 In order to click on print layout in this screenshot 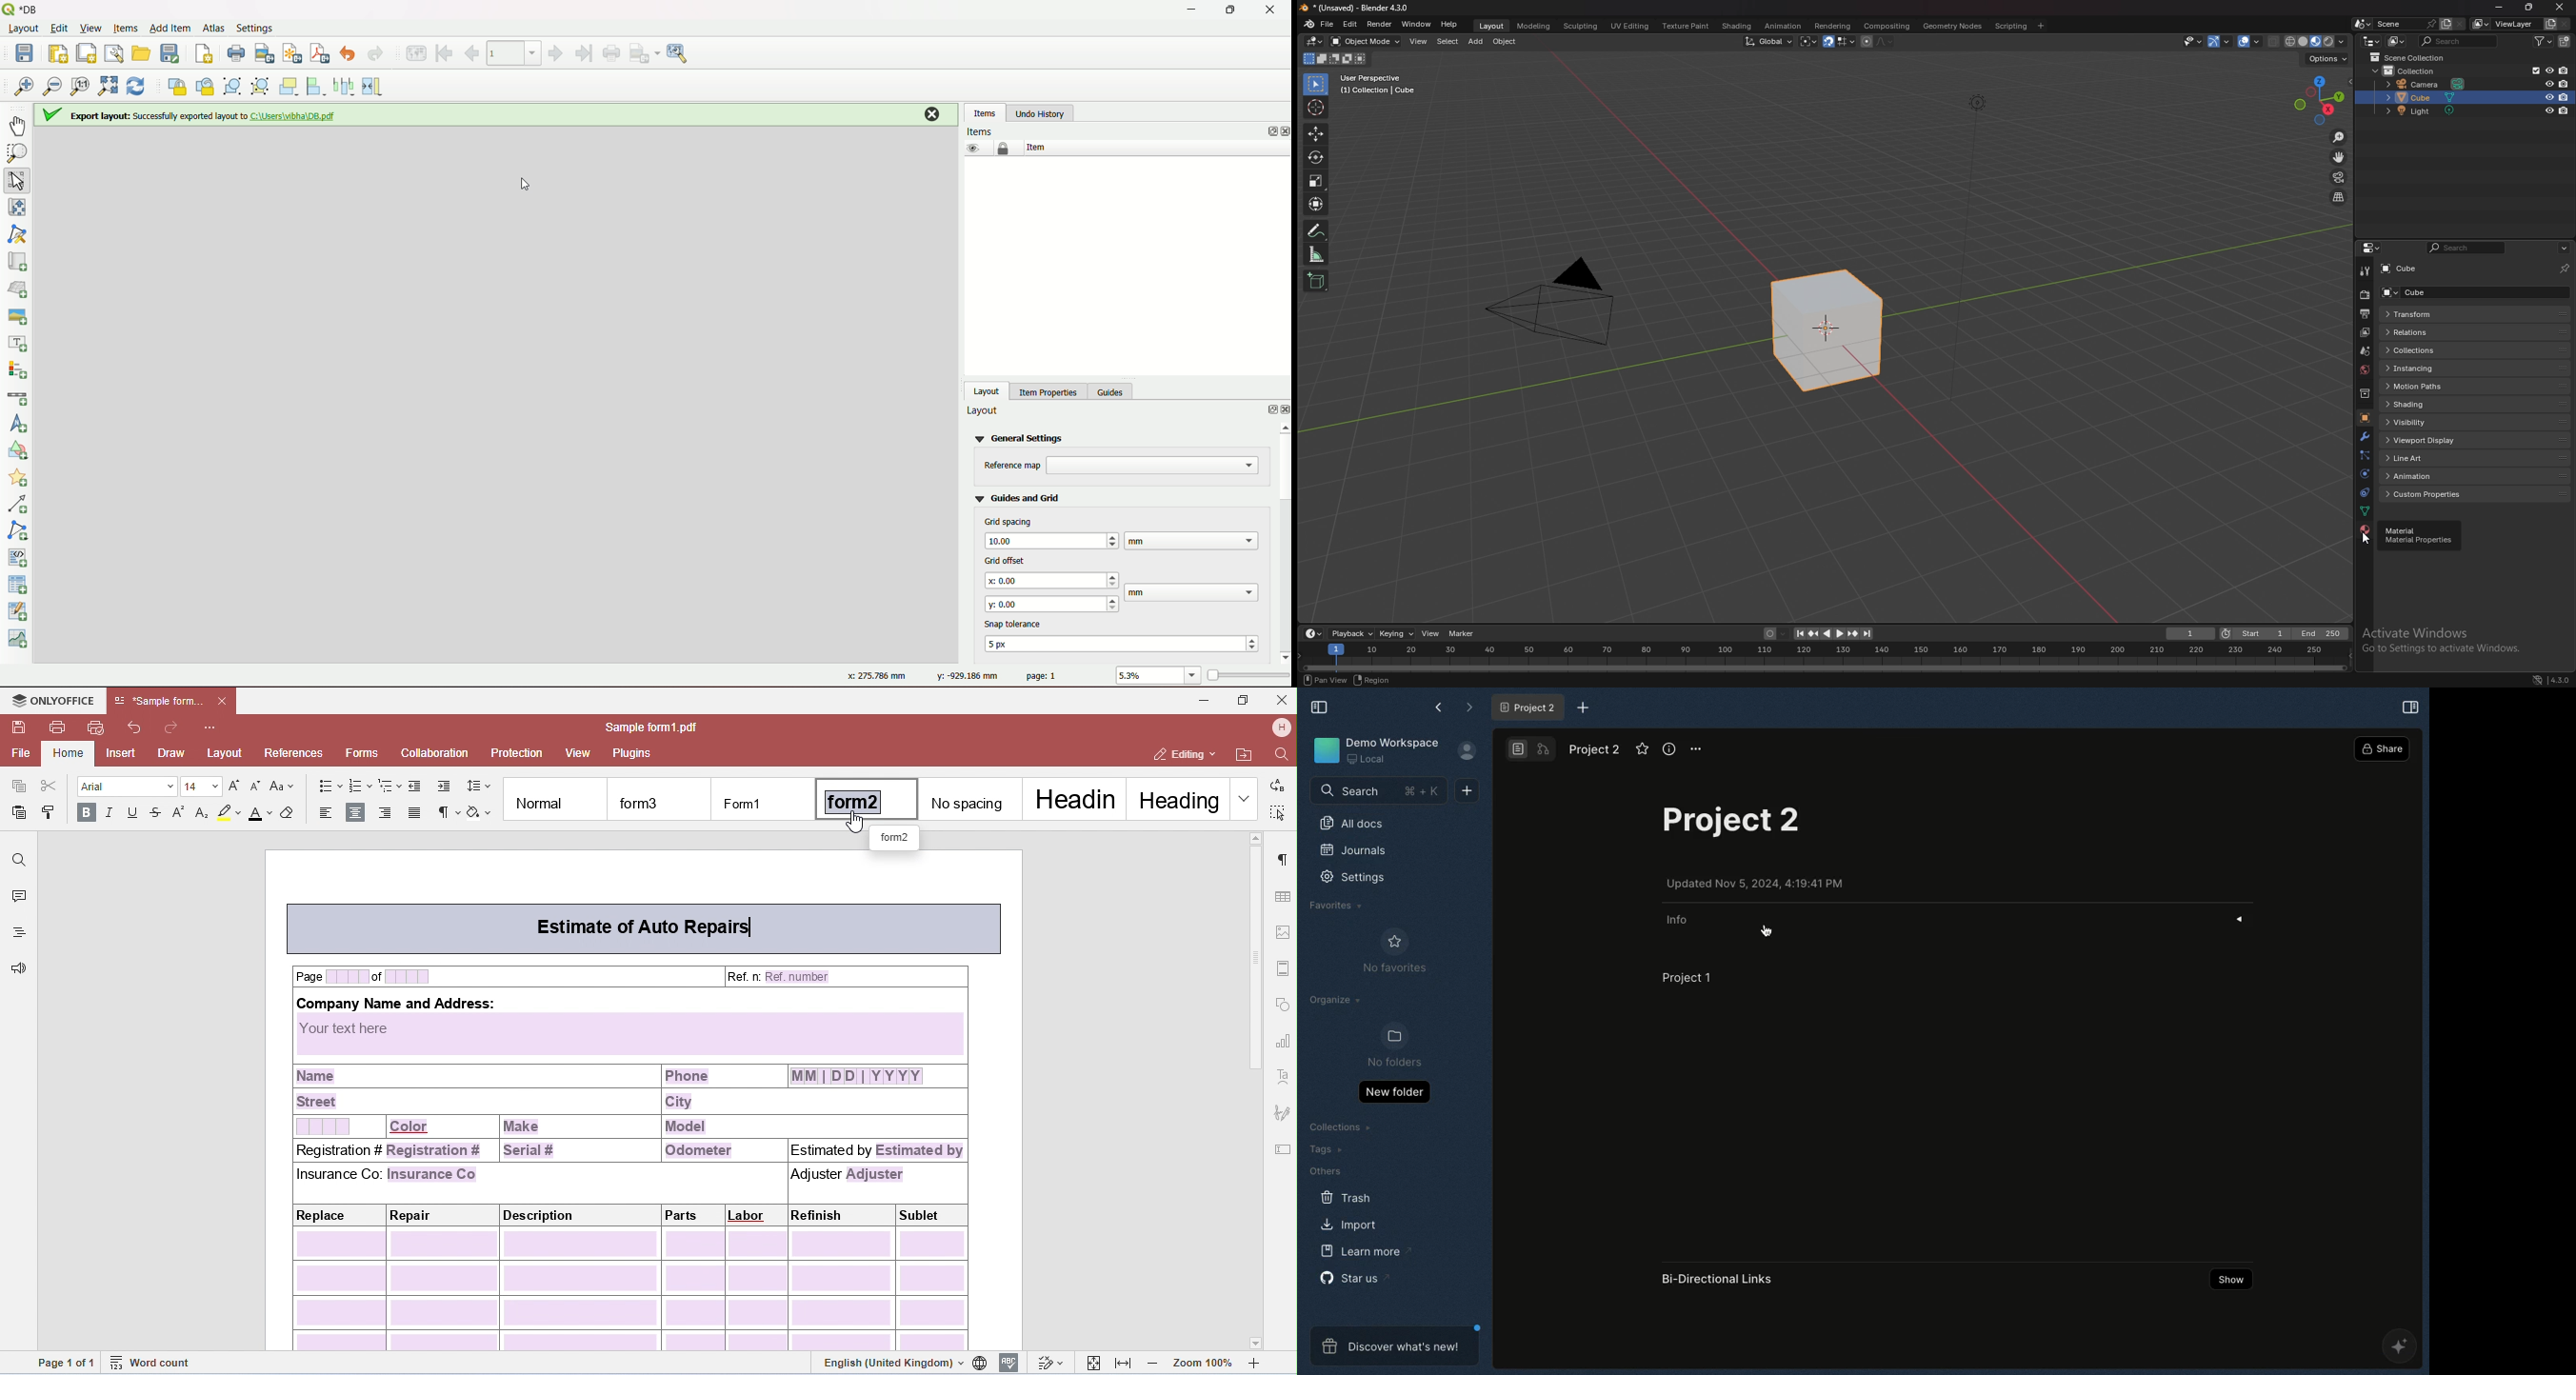, I will do `click(235, 54)`.